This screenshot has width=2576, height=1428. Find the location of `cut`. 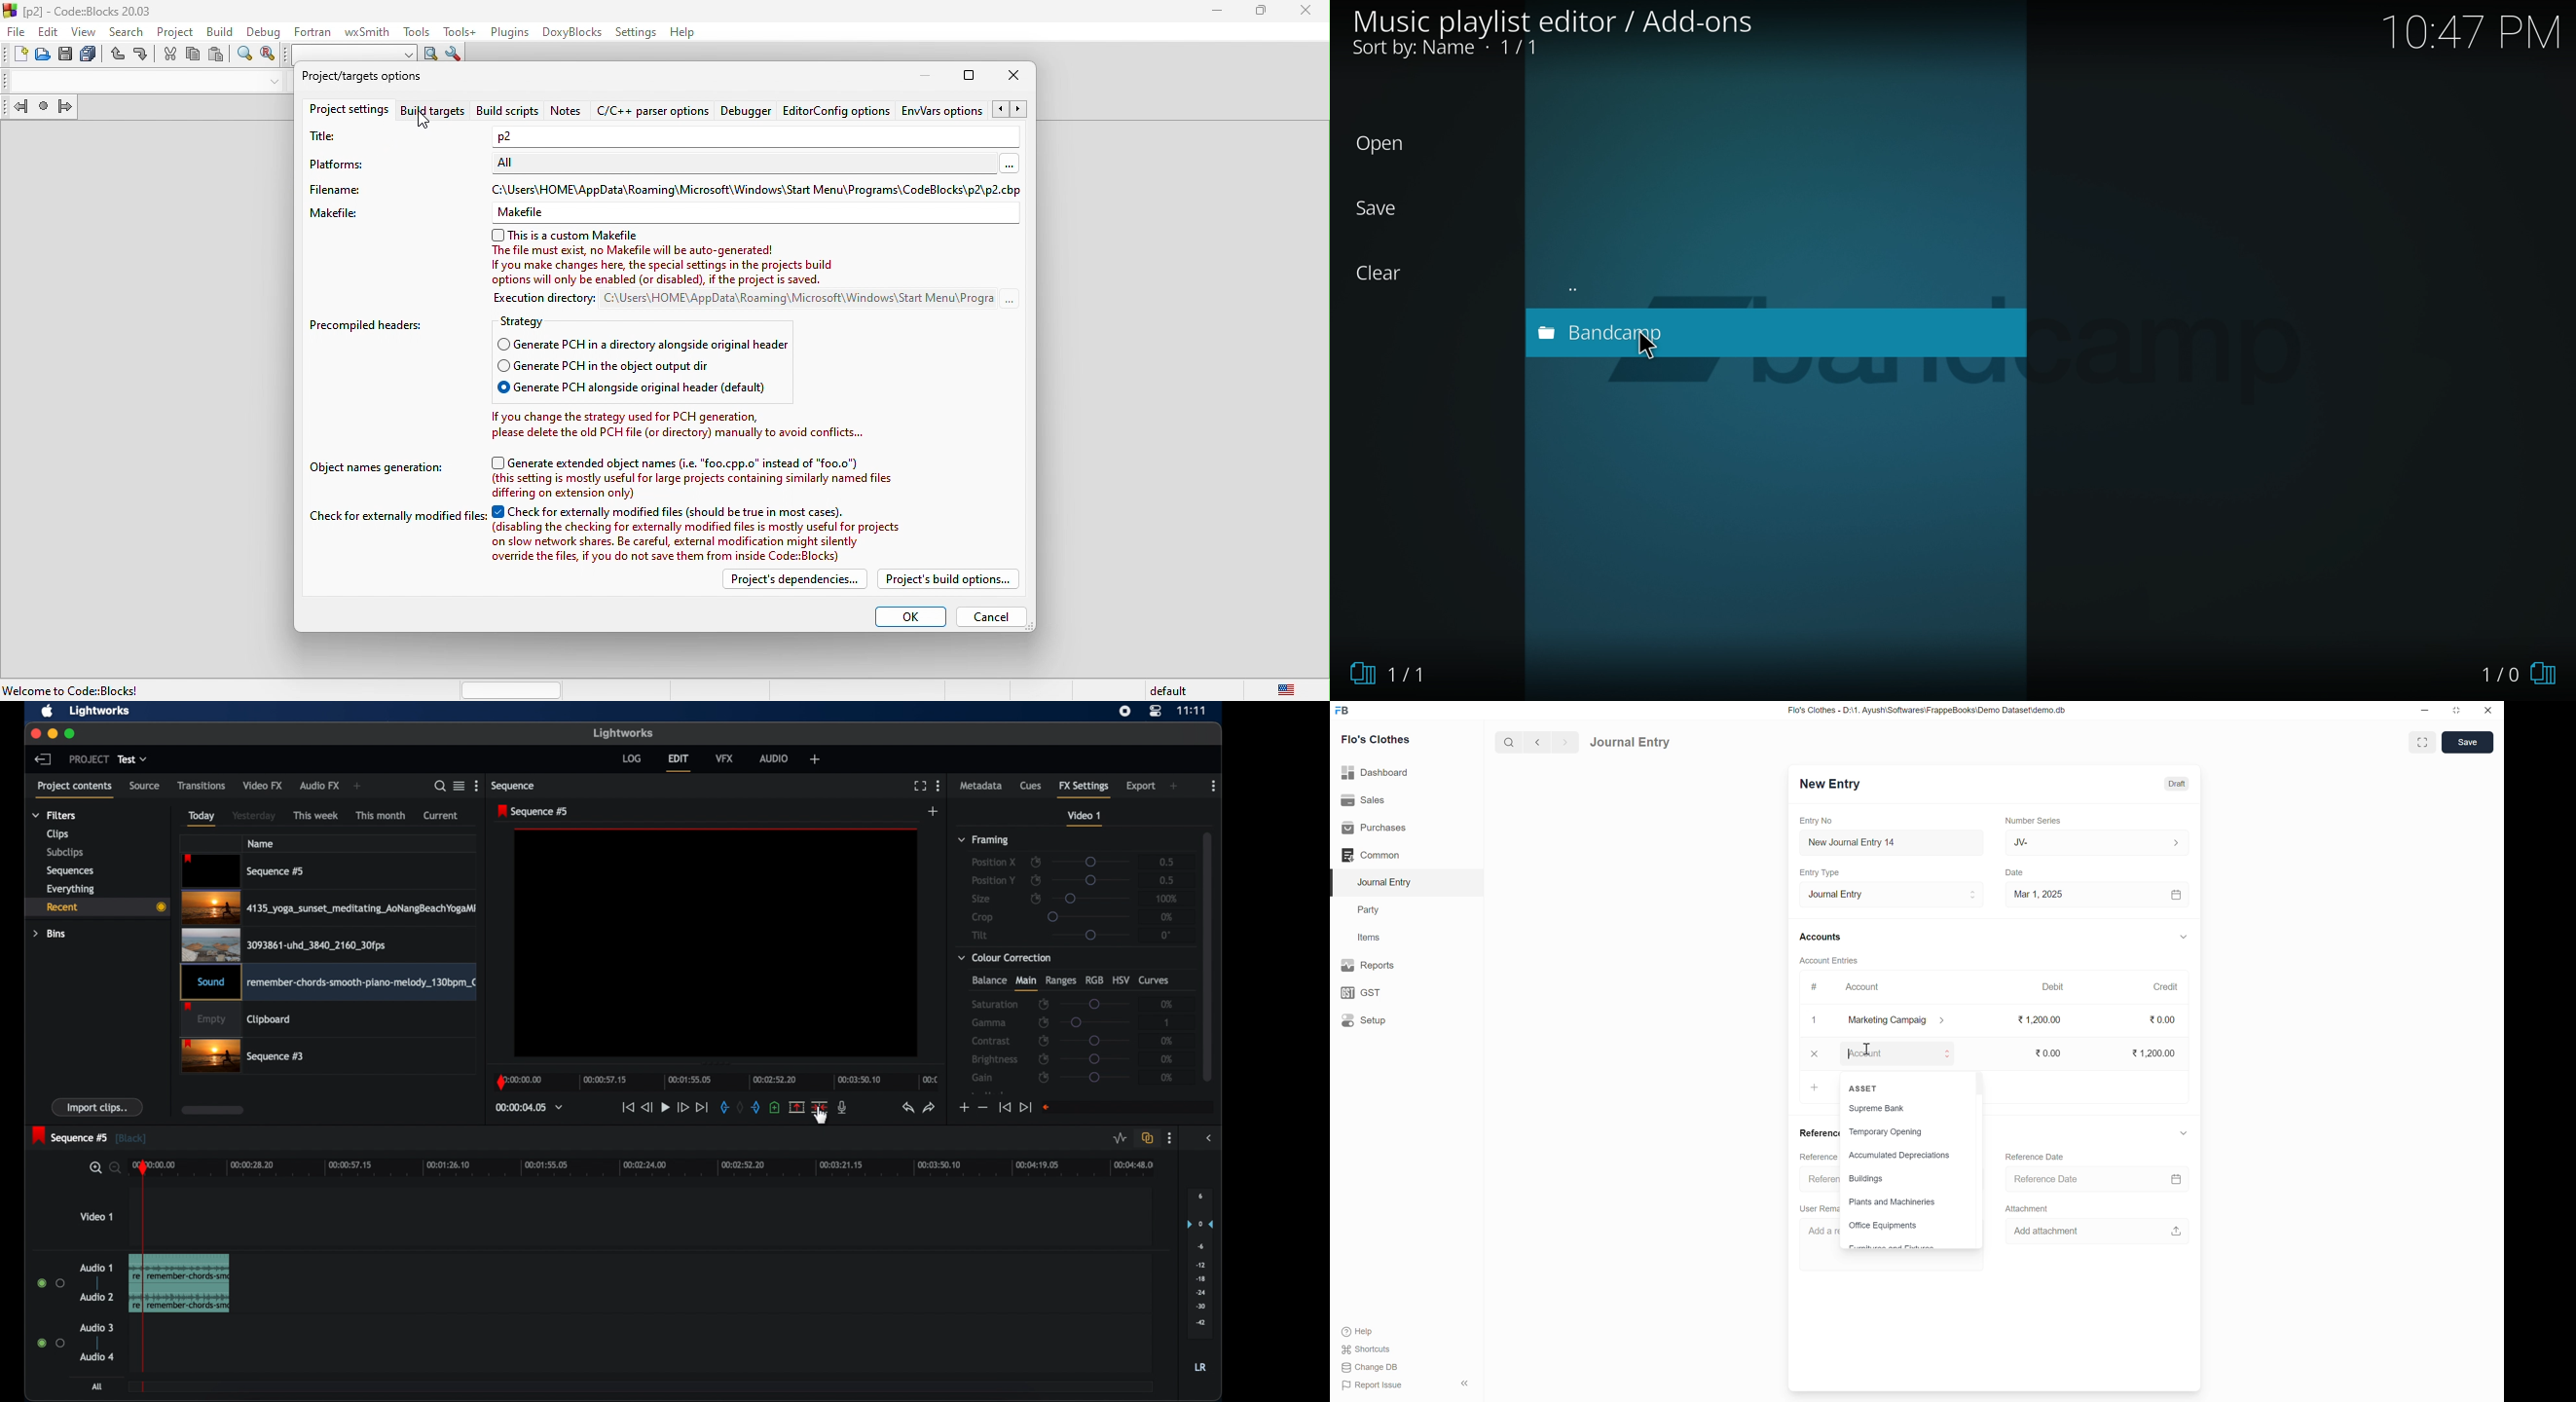

cut is located at coordinates (168, 55).